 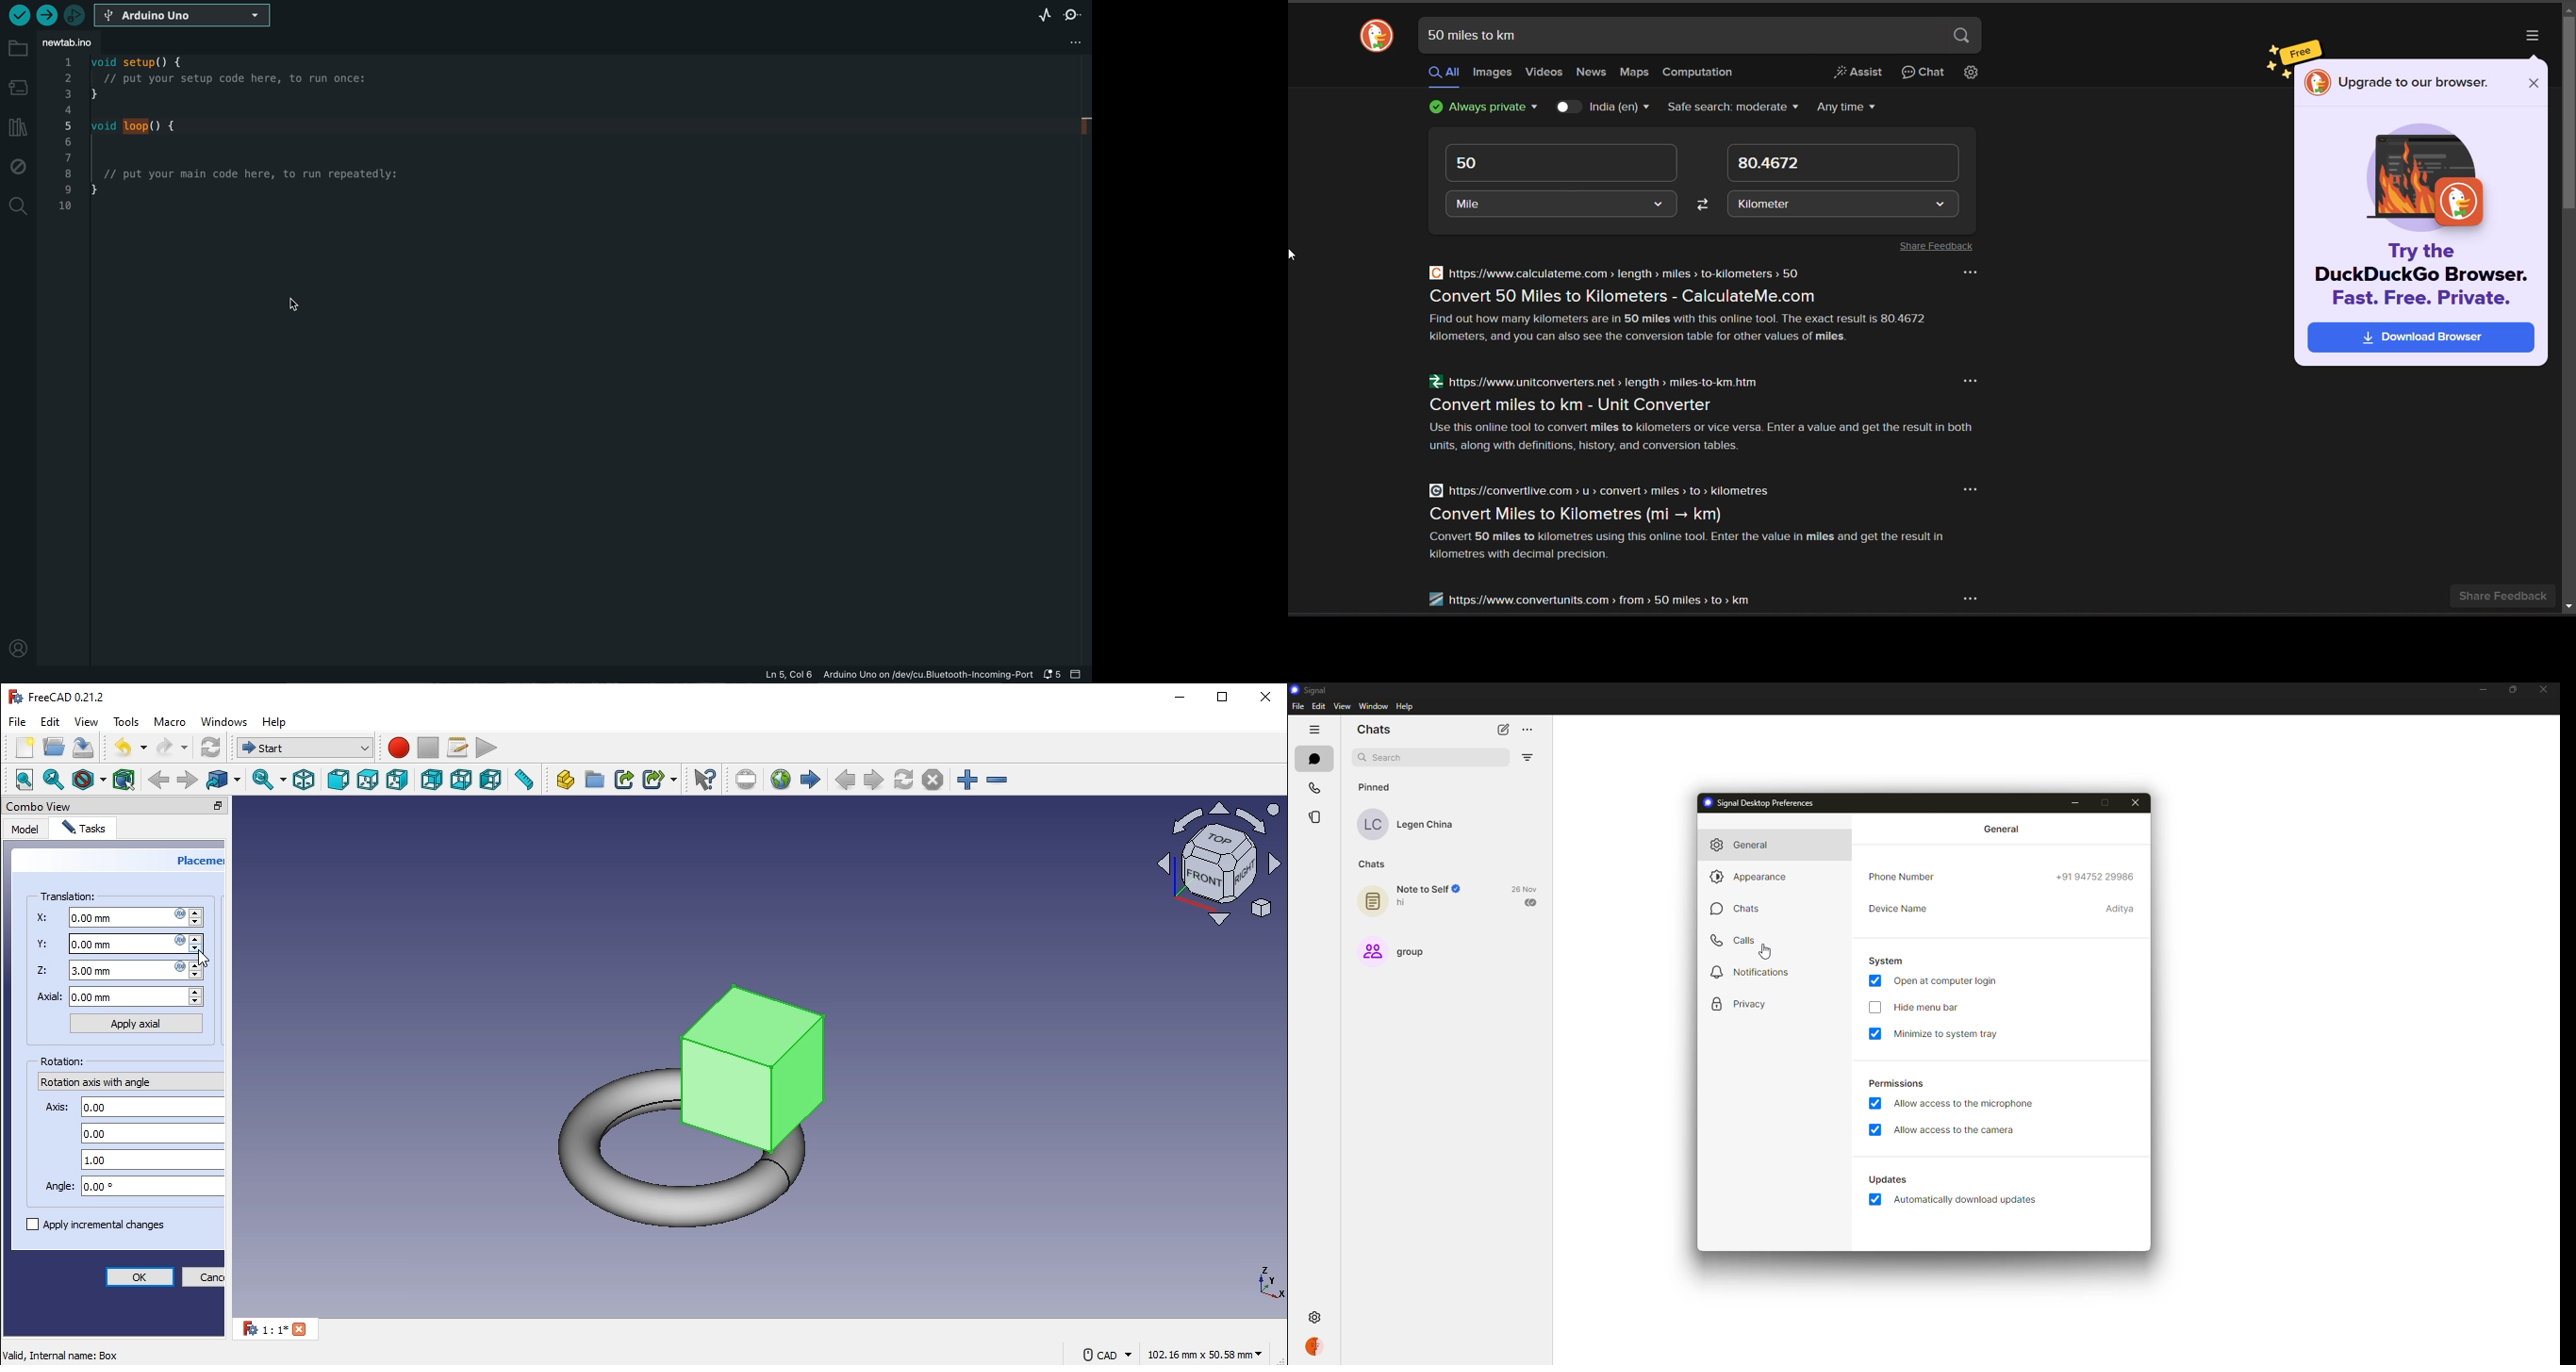 I want to click on hi, so click(x=1405, y=903).